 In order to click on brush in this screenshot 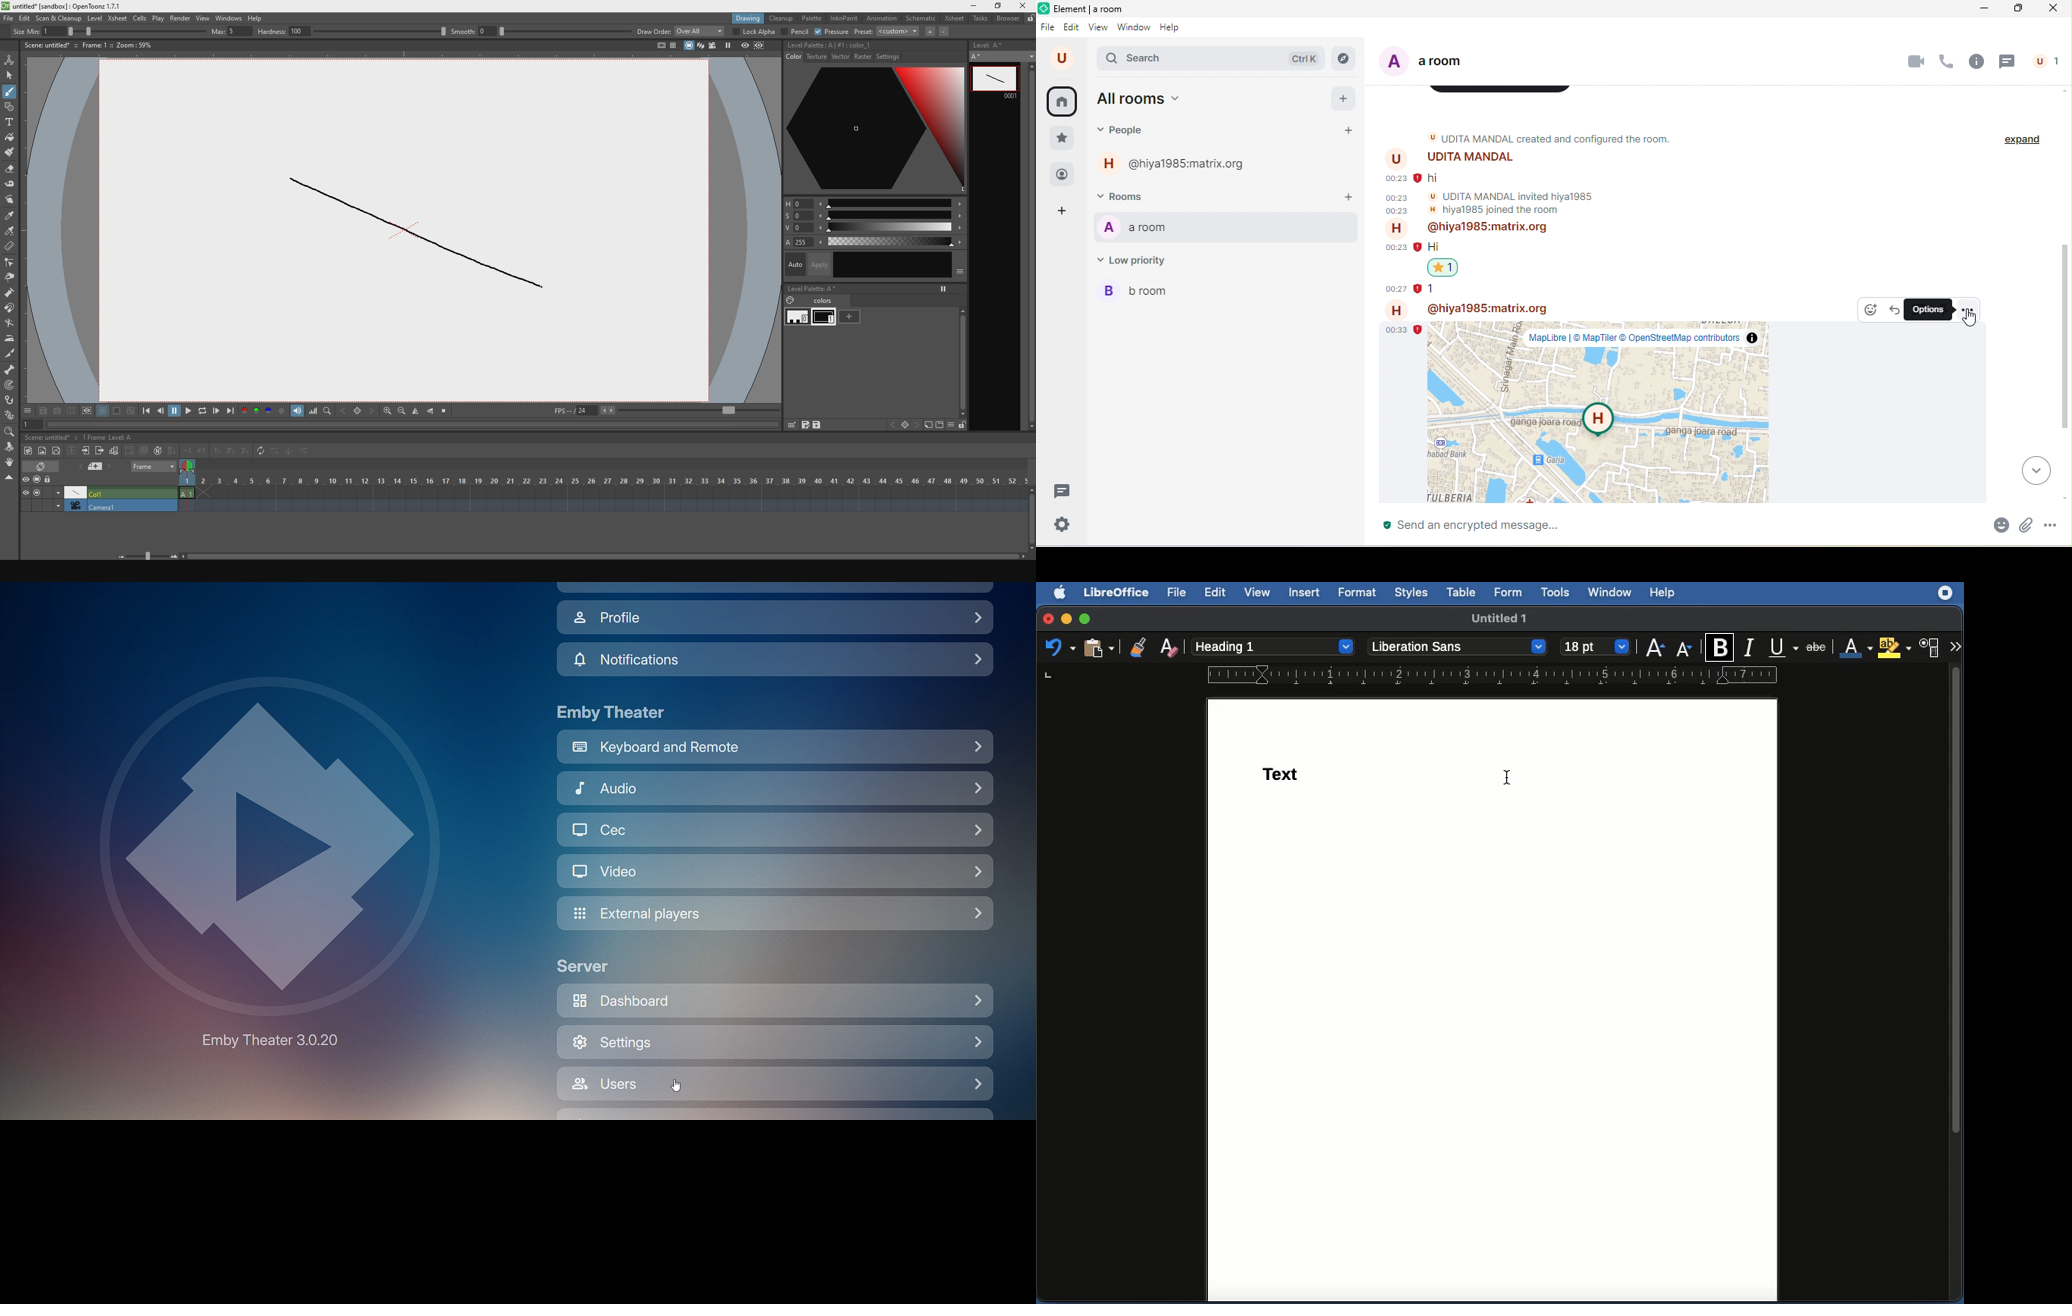, I will do `click(10, 153)`.